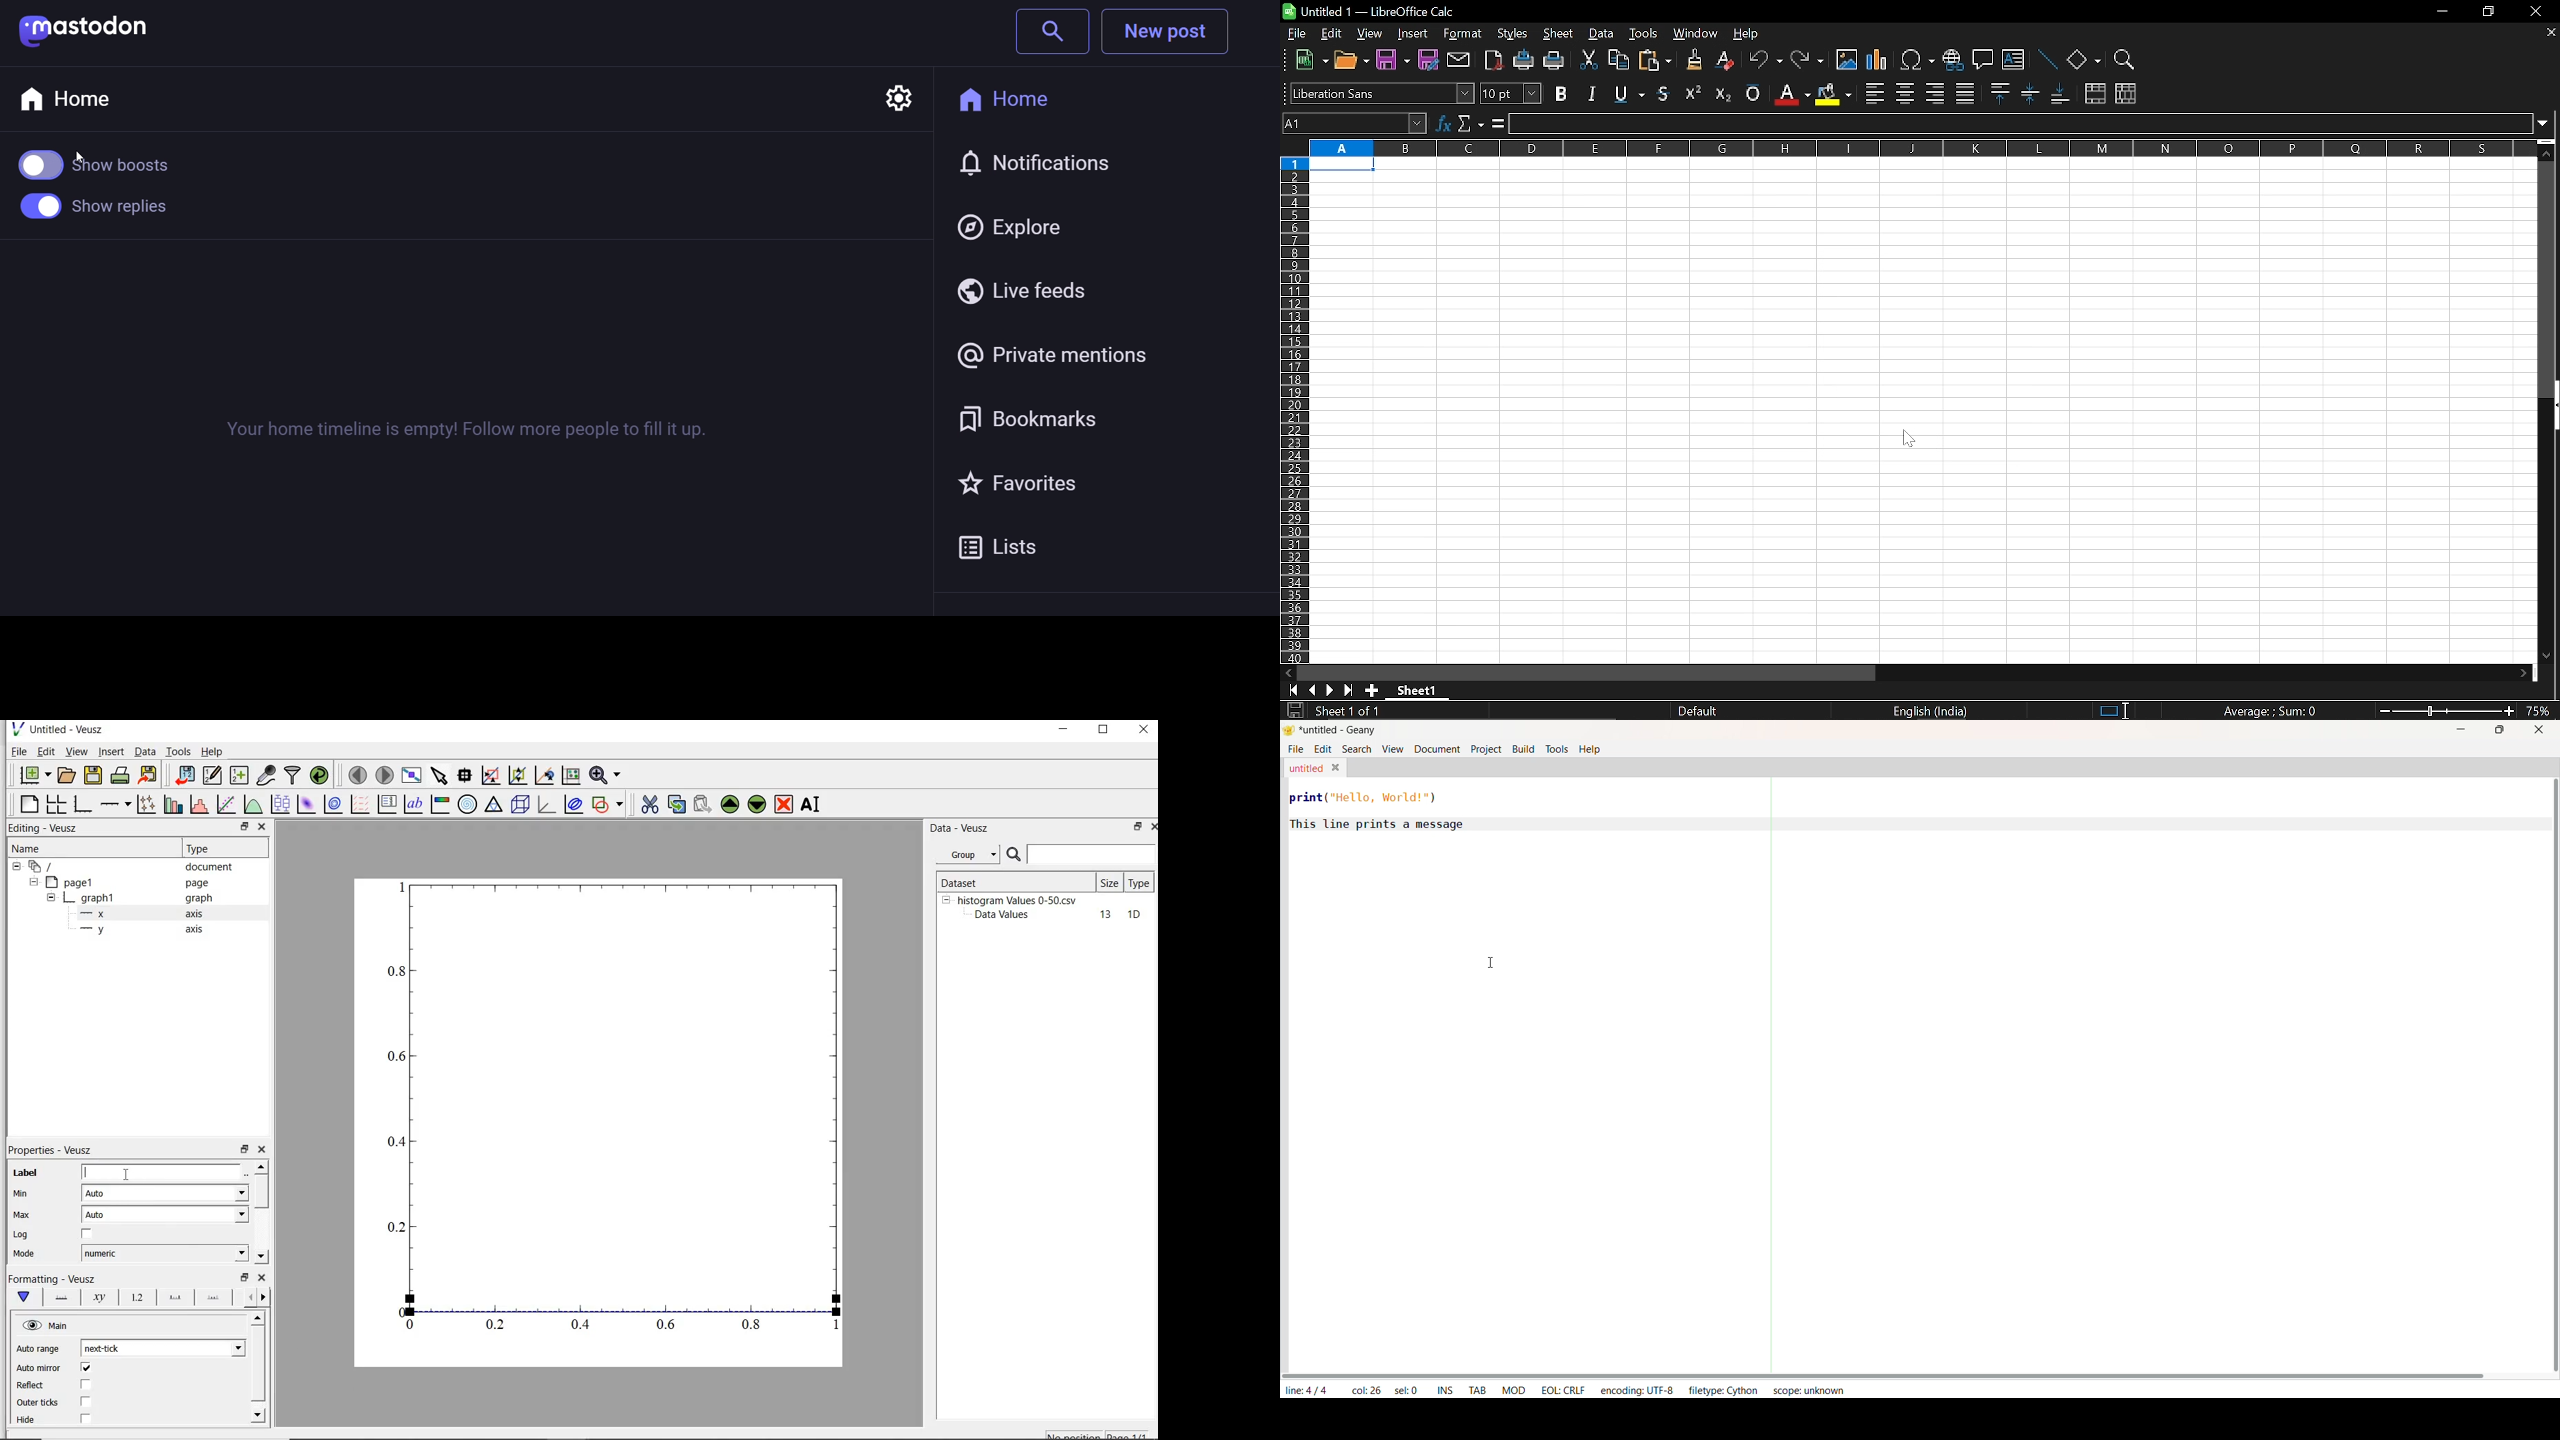 Image resolution: width=2576 pixels, height=1456 pixels. What do you see at coordinates (1932, 711) in the screenshot?
I see `current language` at bounding box center [1932, 711].